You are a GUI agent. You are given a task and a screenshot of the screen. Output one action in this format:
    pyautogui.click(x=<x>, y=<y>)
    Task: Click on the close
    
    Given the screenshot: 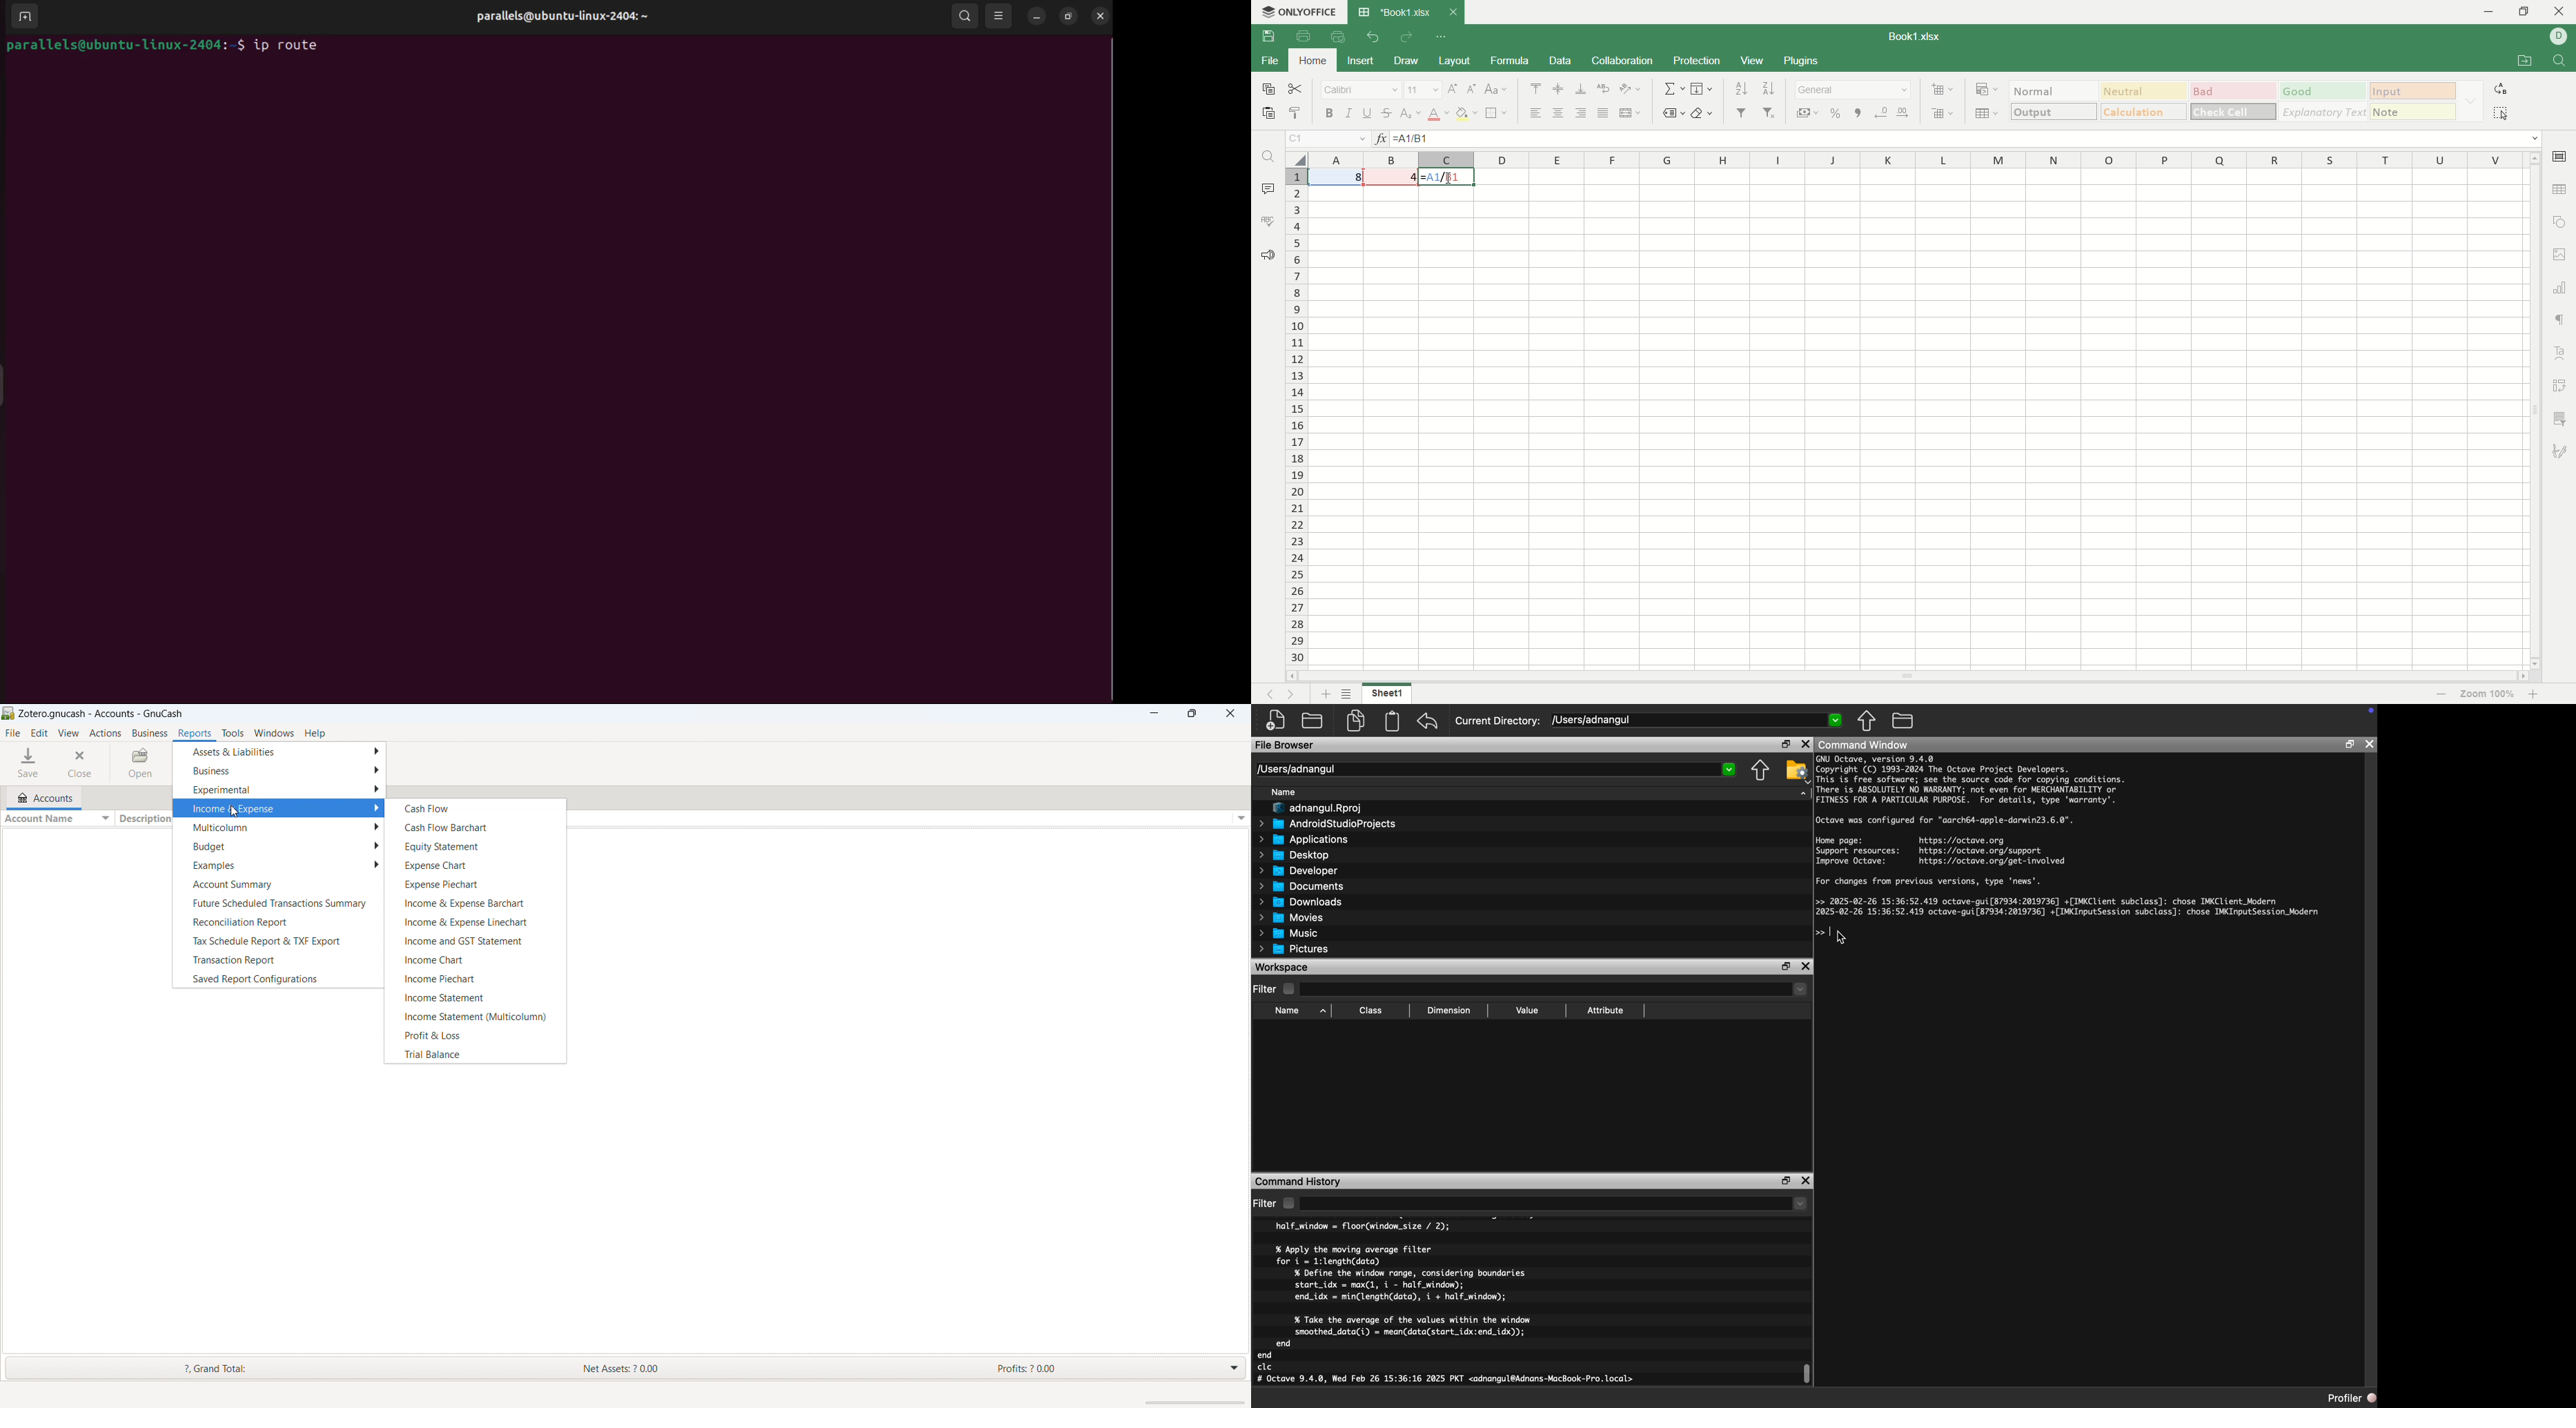 What is the action you would take?
    pyautogui.click(x=2560, y=12)
    